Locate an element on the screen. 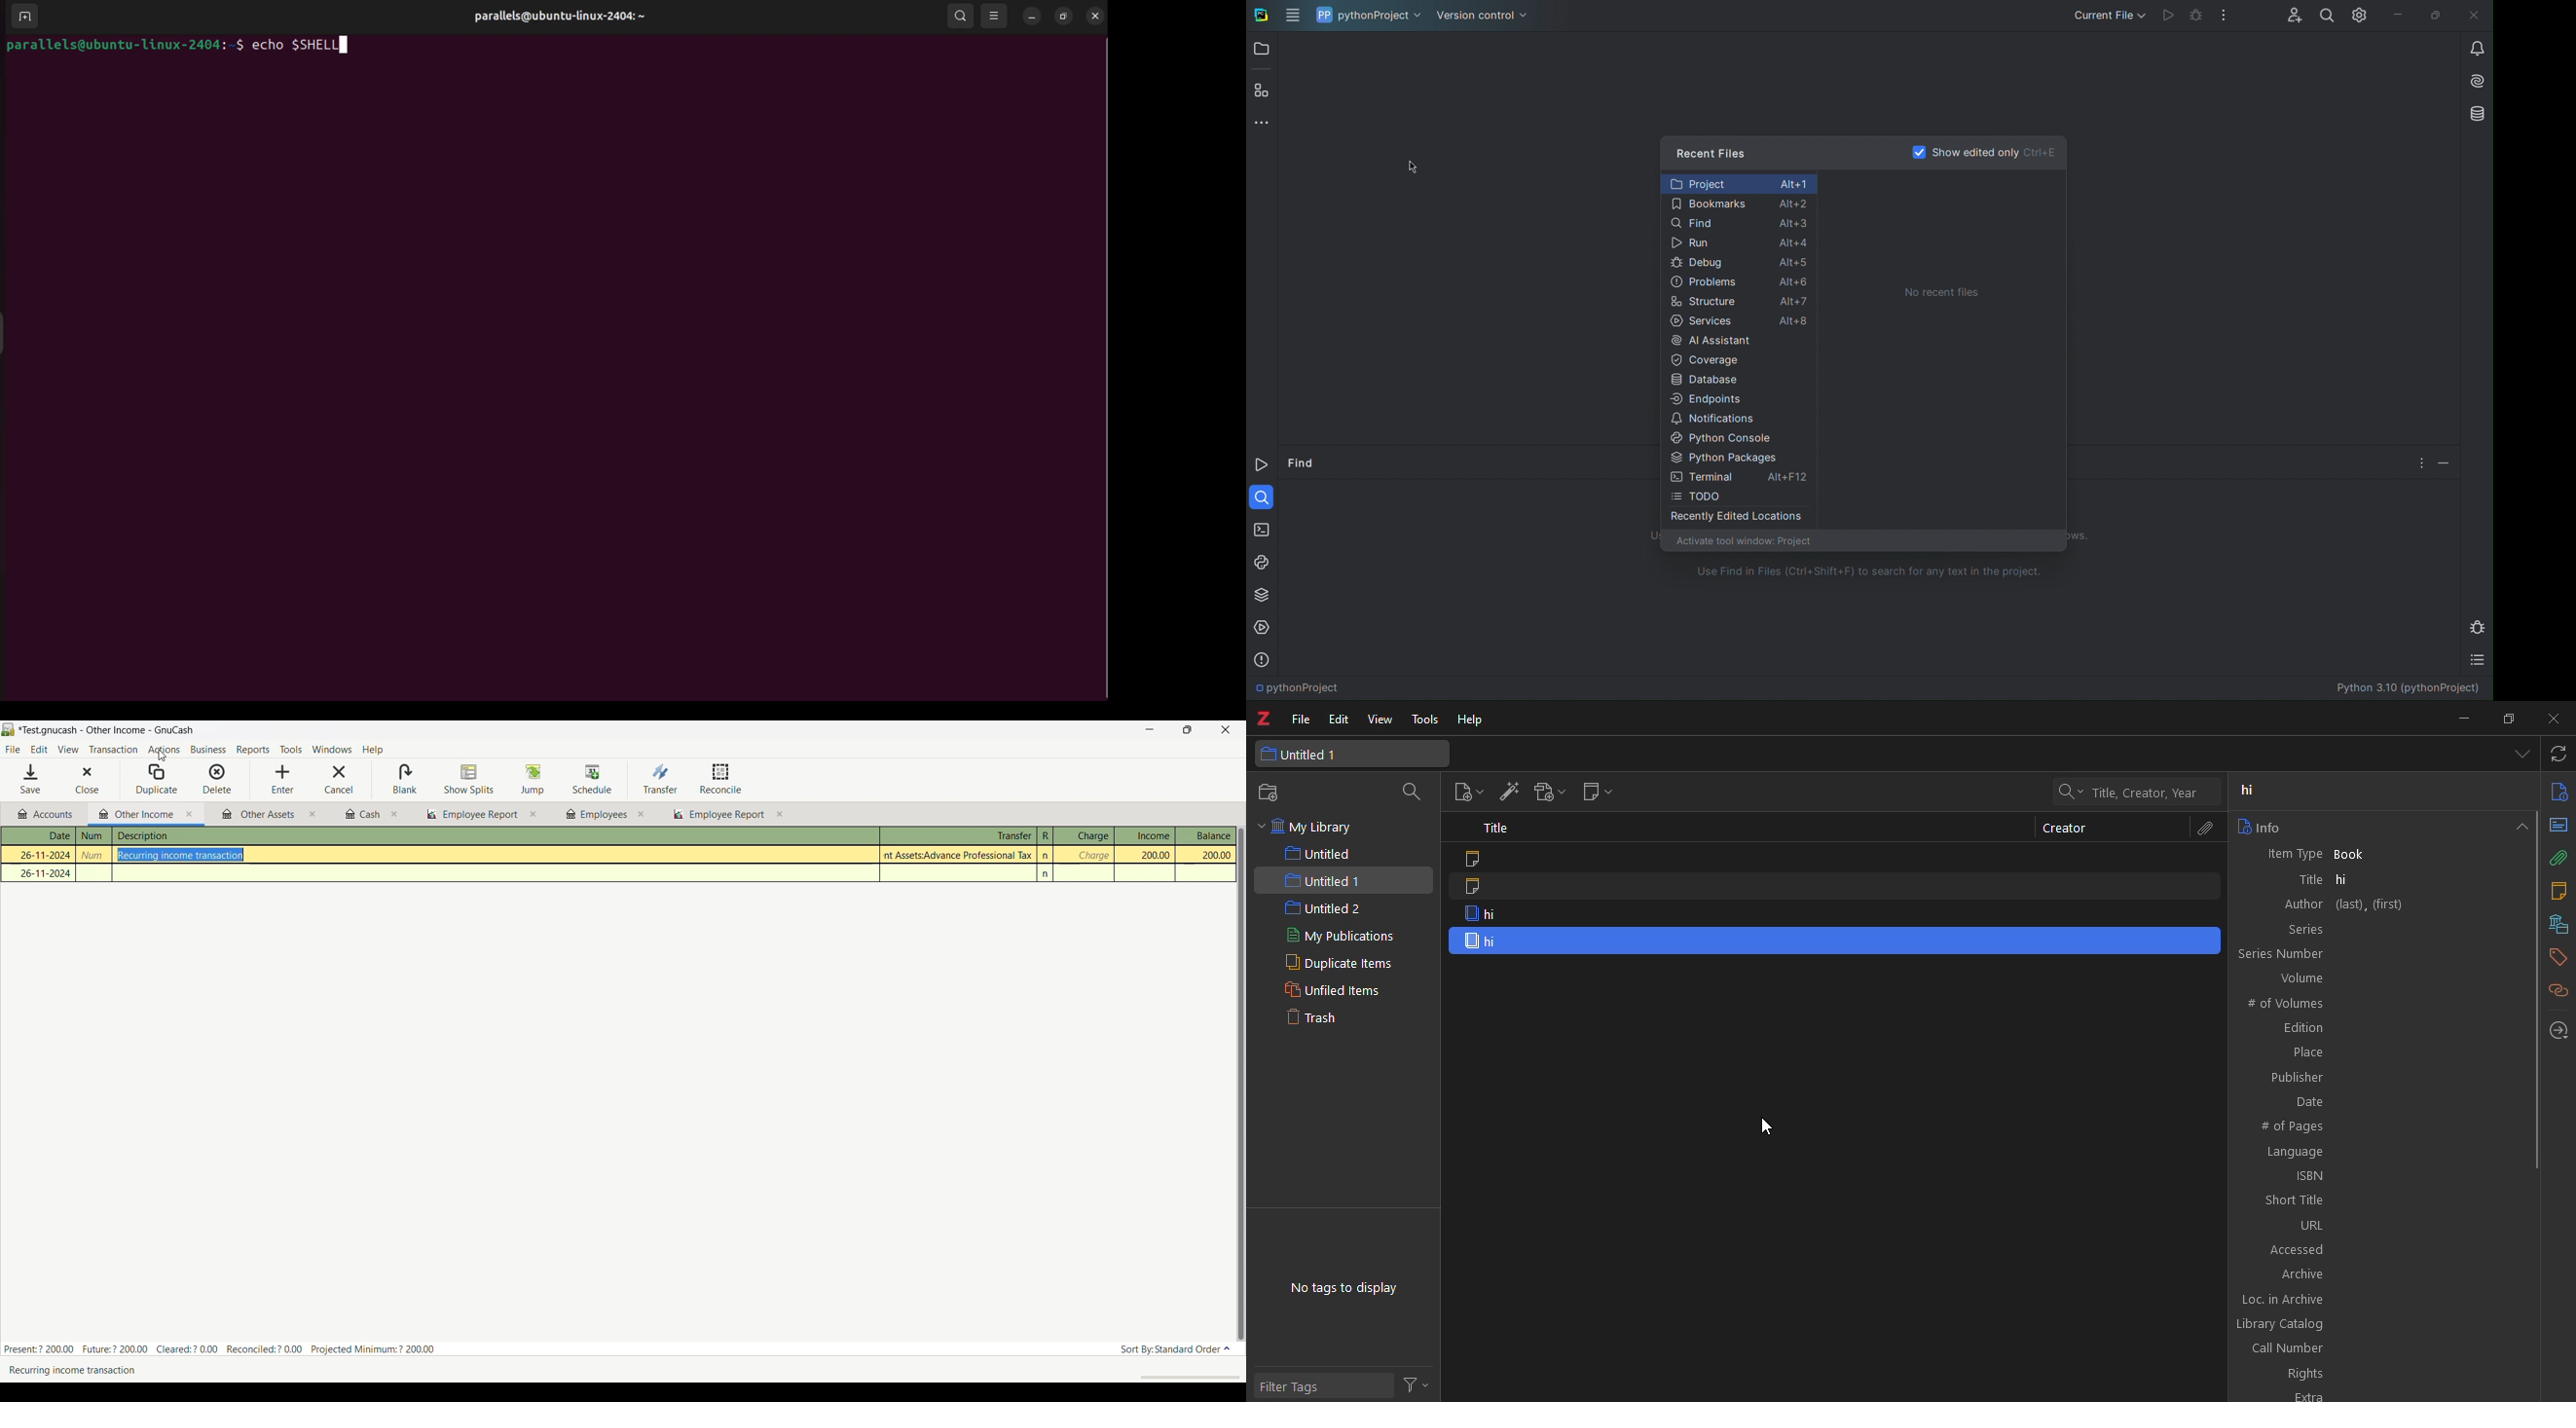 The image size is (2576, 1428). hi is located at coordinates (2245, 789).